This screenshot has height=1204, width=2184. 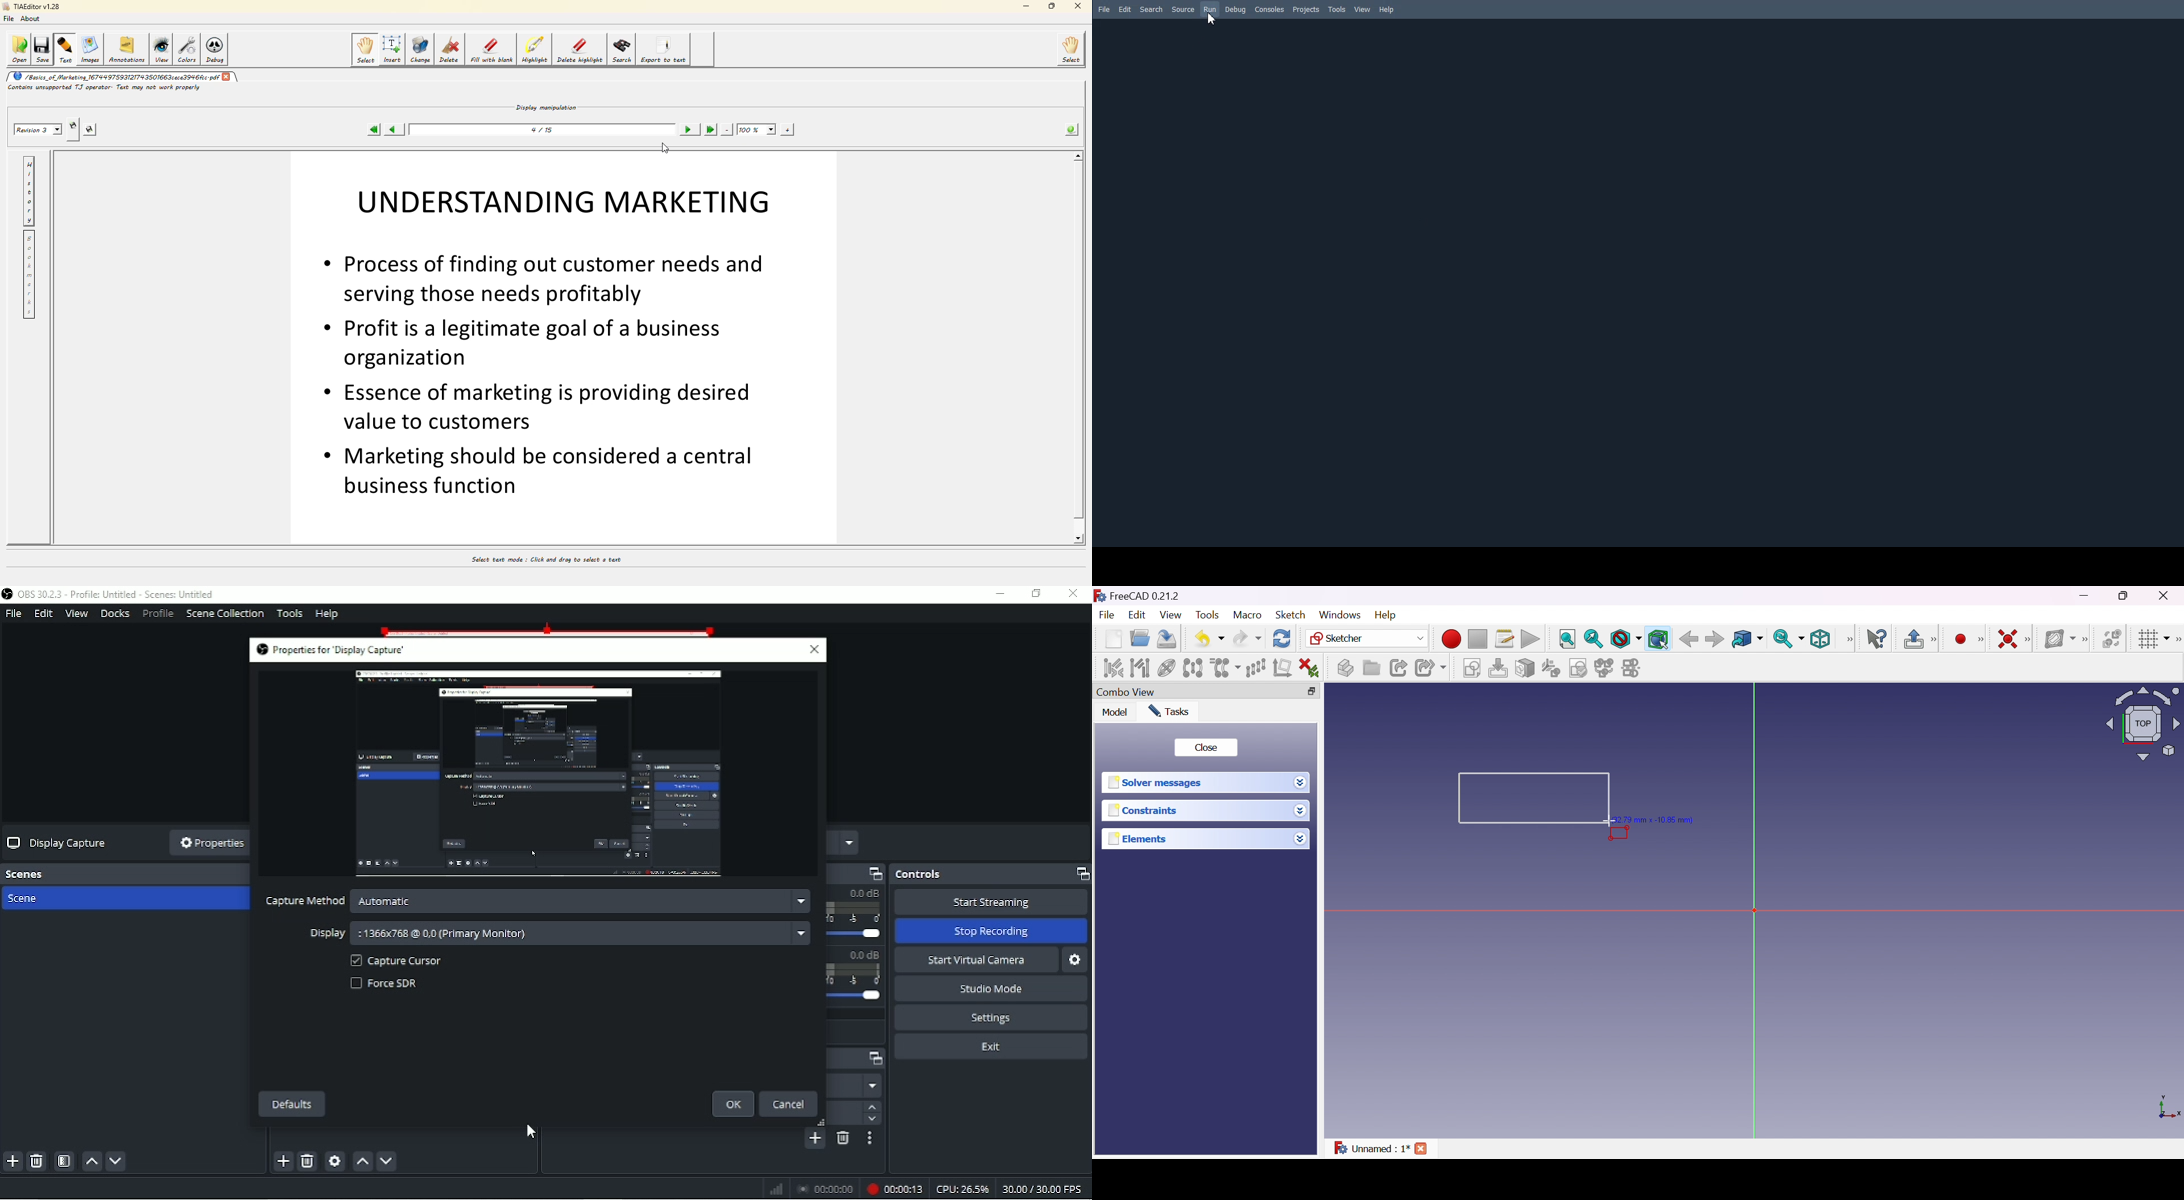 What do you see at coordinates (1138, 615) in the screenshot?
I see `Edit` at bounding box center [1138, 615].